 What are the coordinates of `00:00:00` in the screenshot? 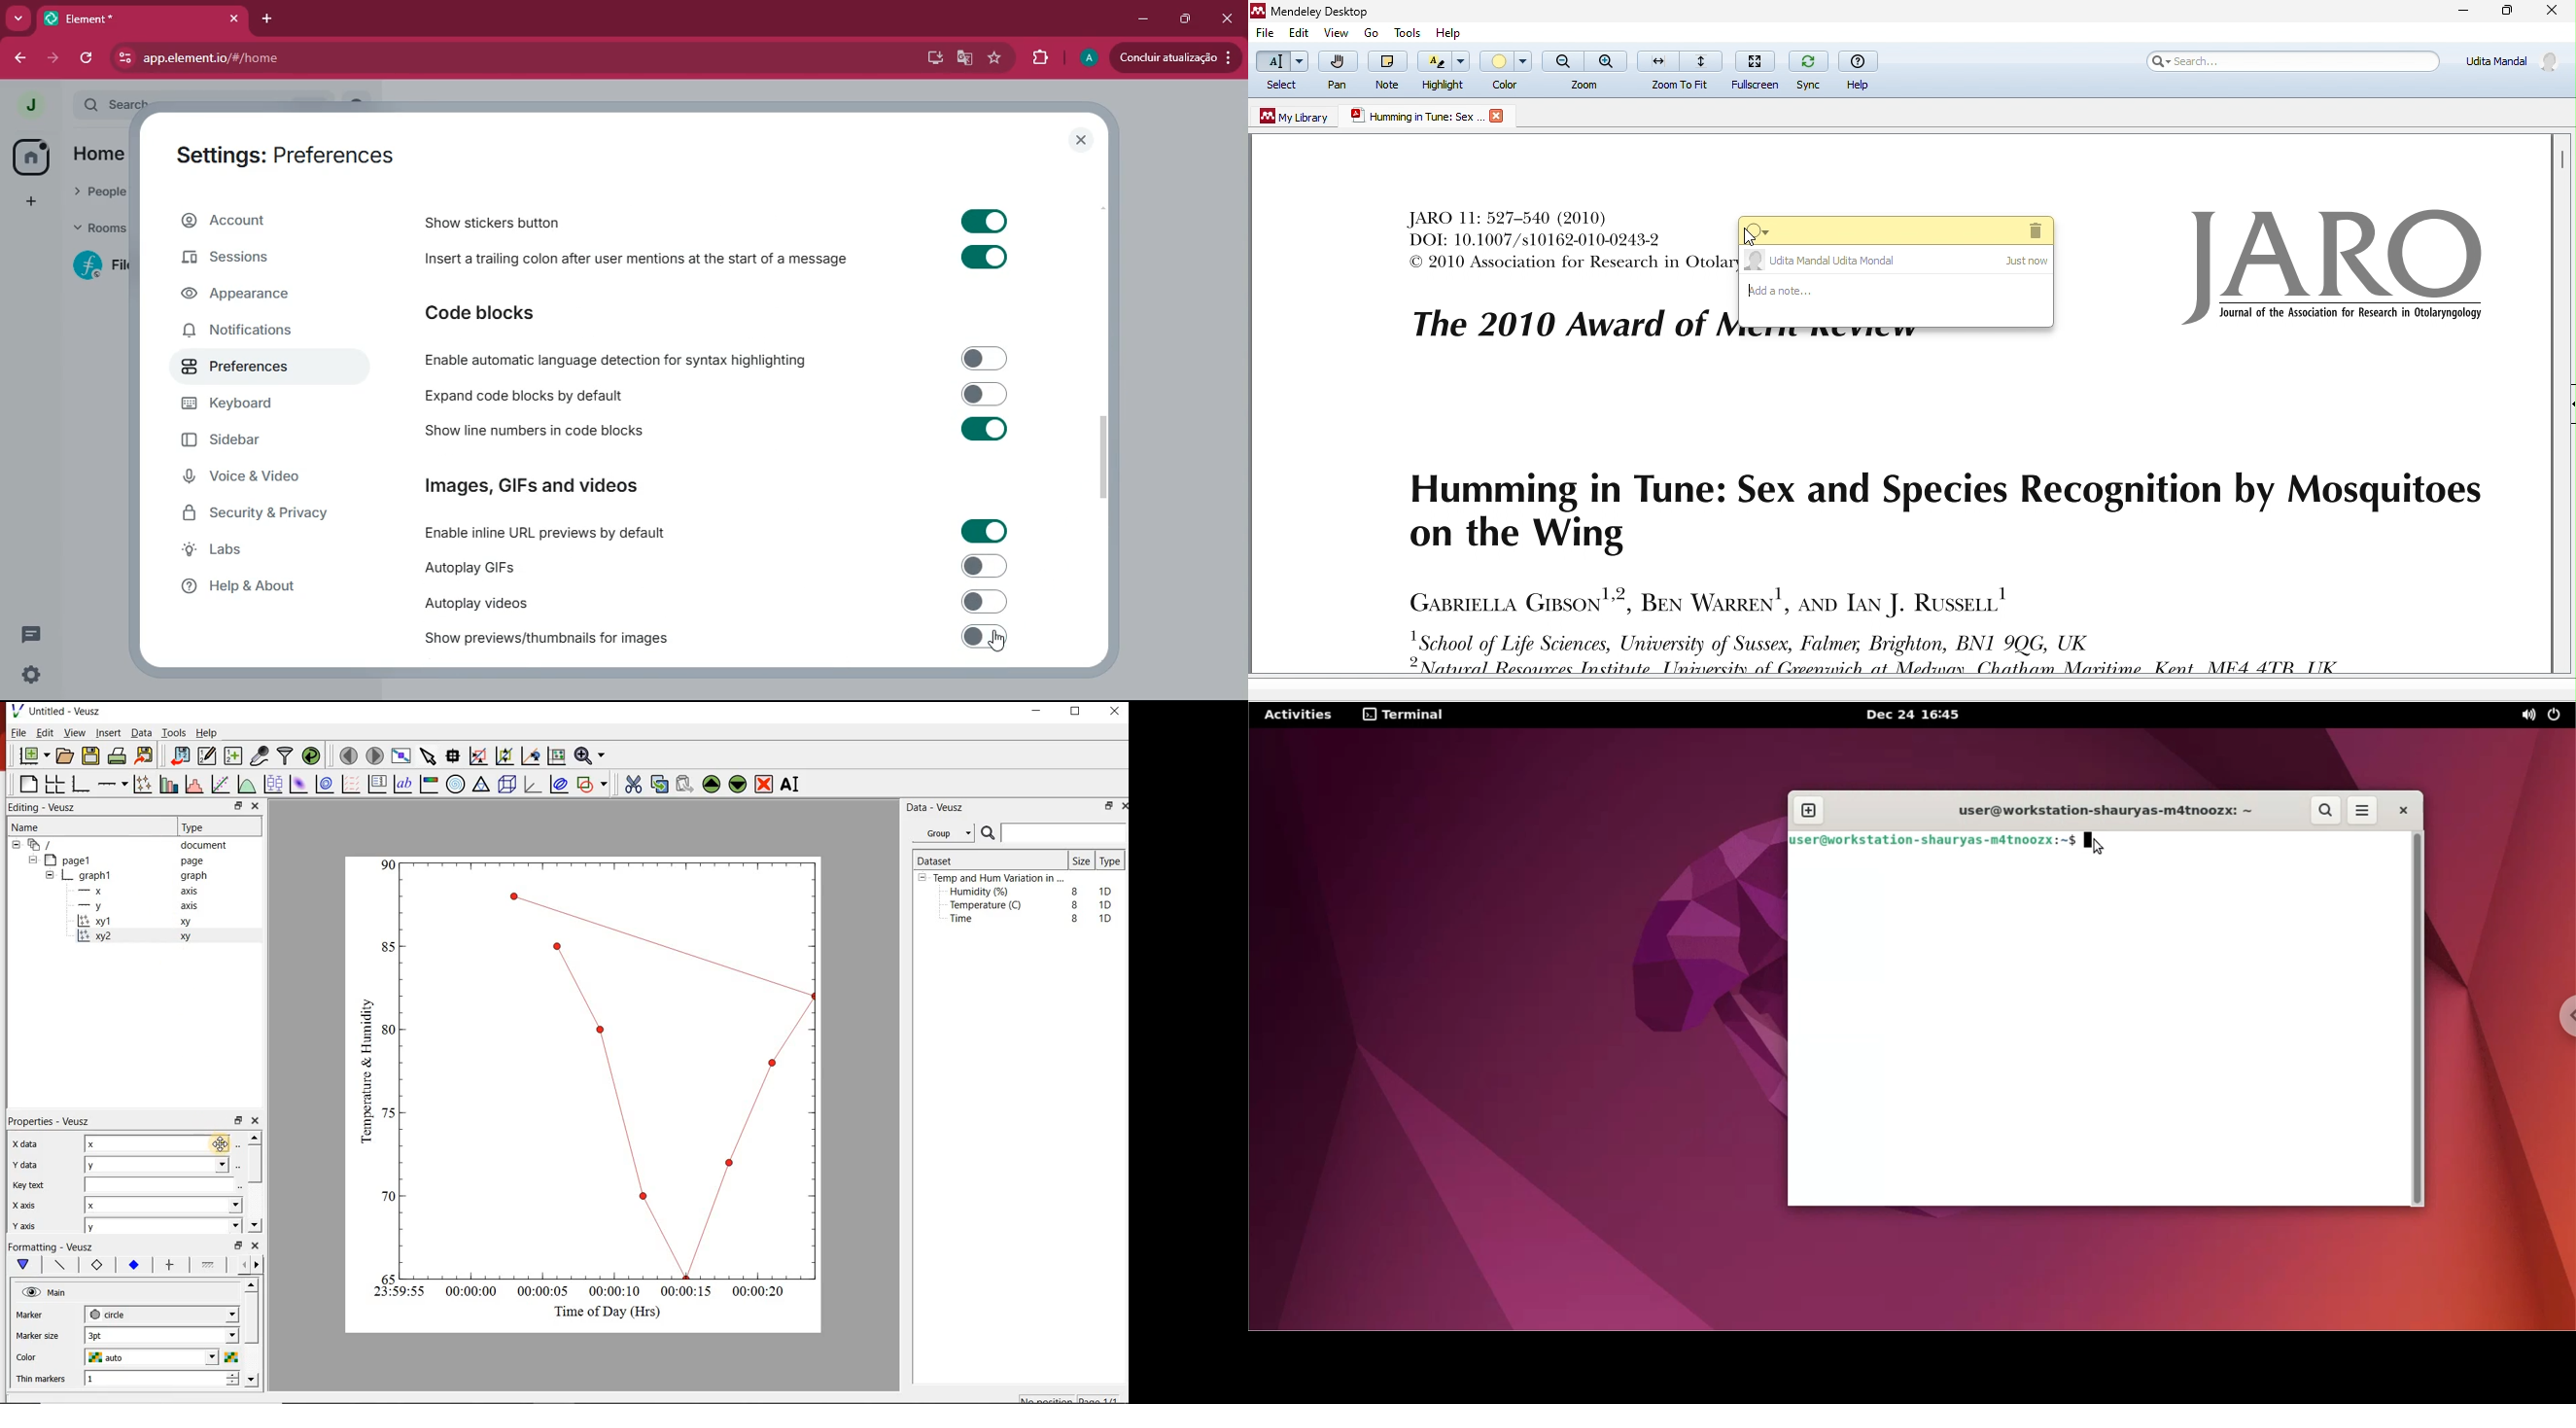 It's located at (469, 1293).